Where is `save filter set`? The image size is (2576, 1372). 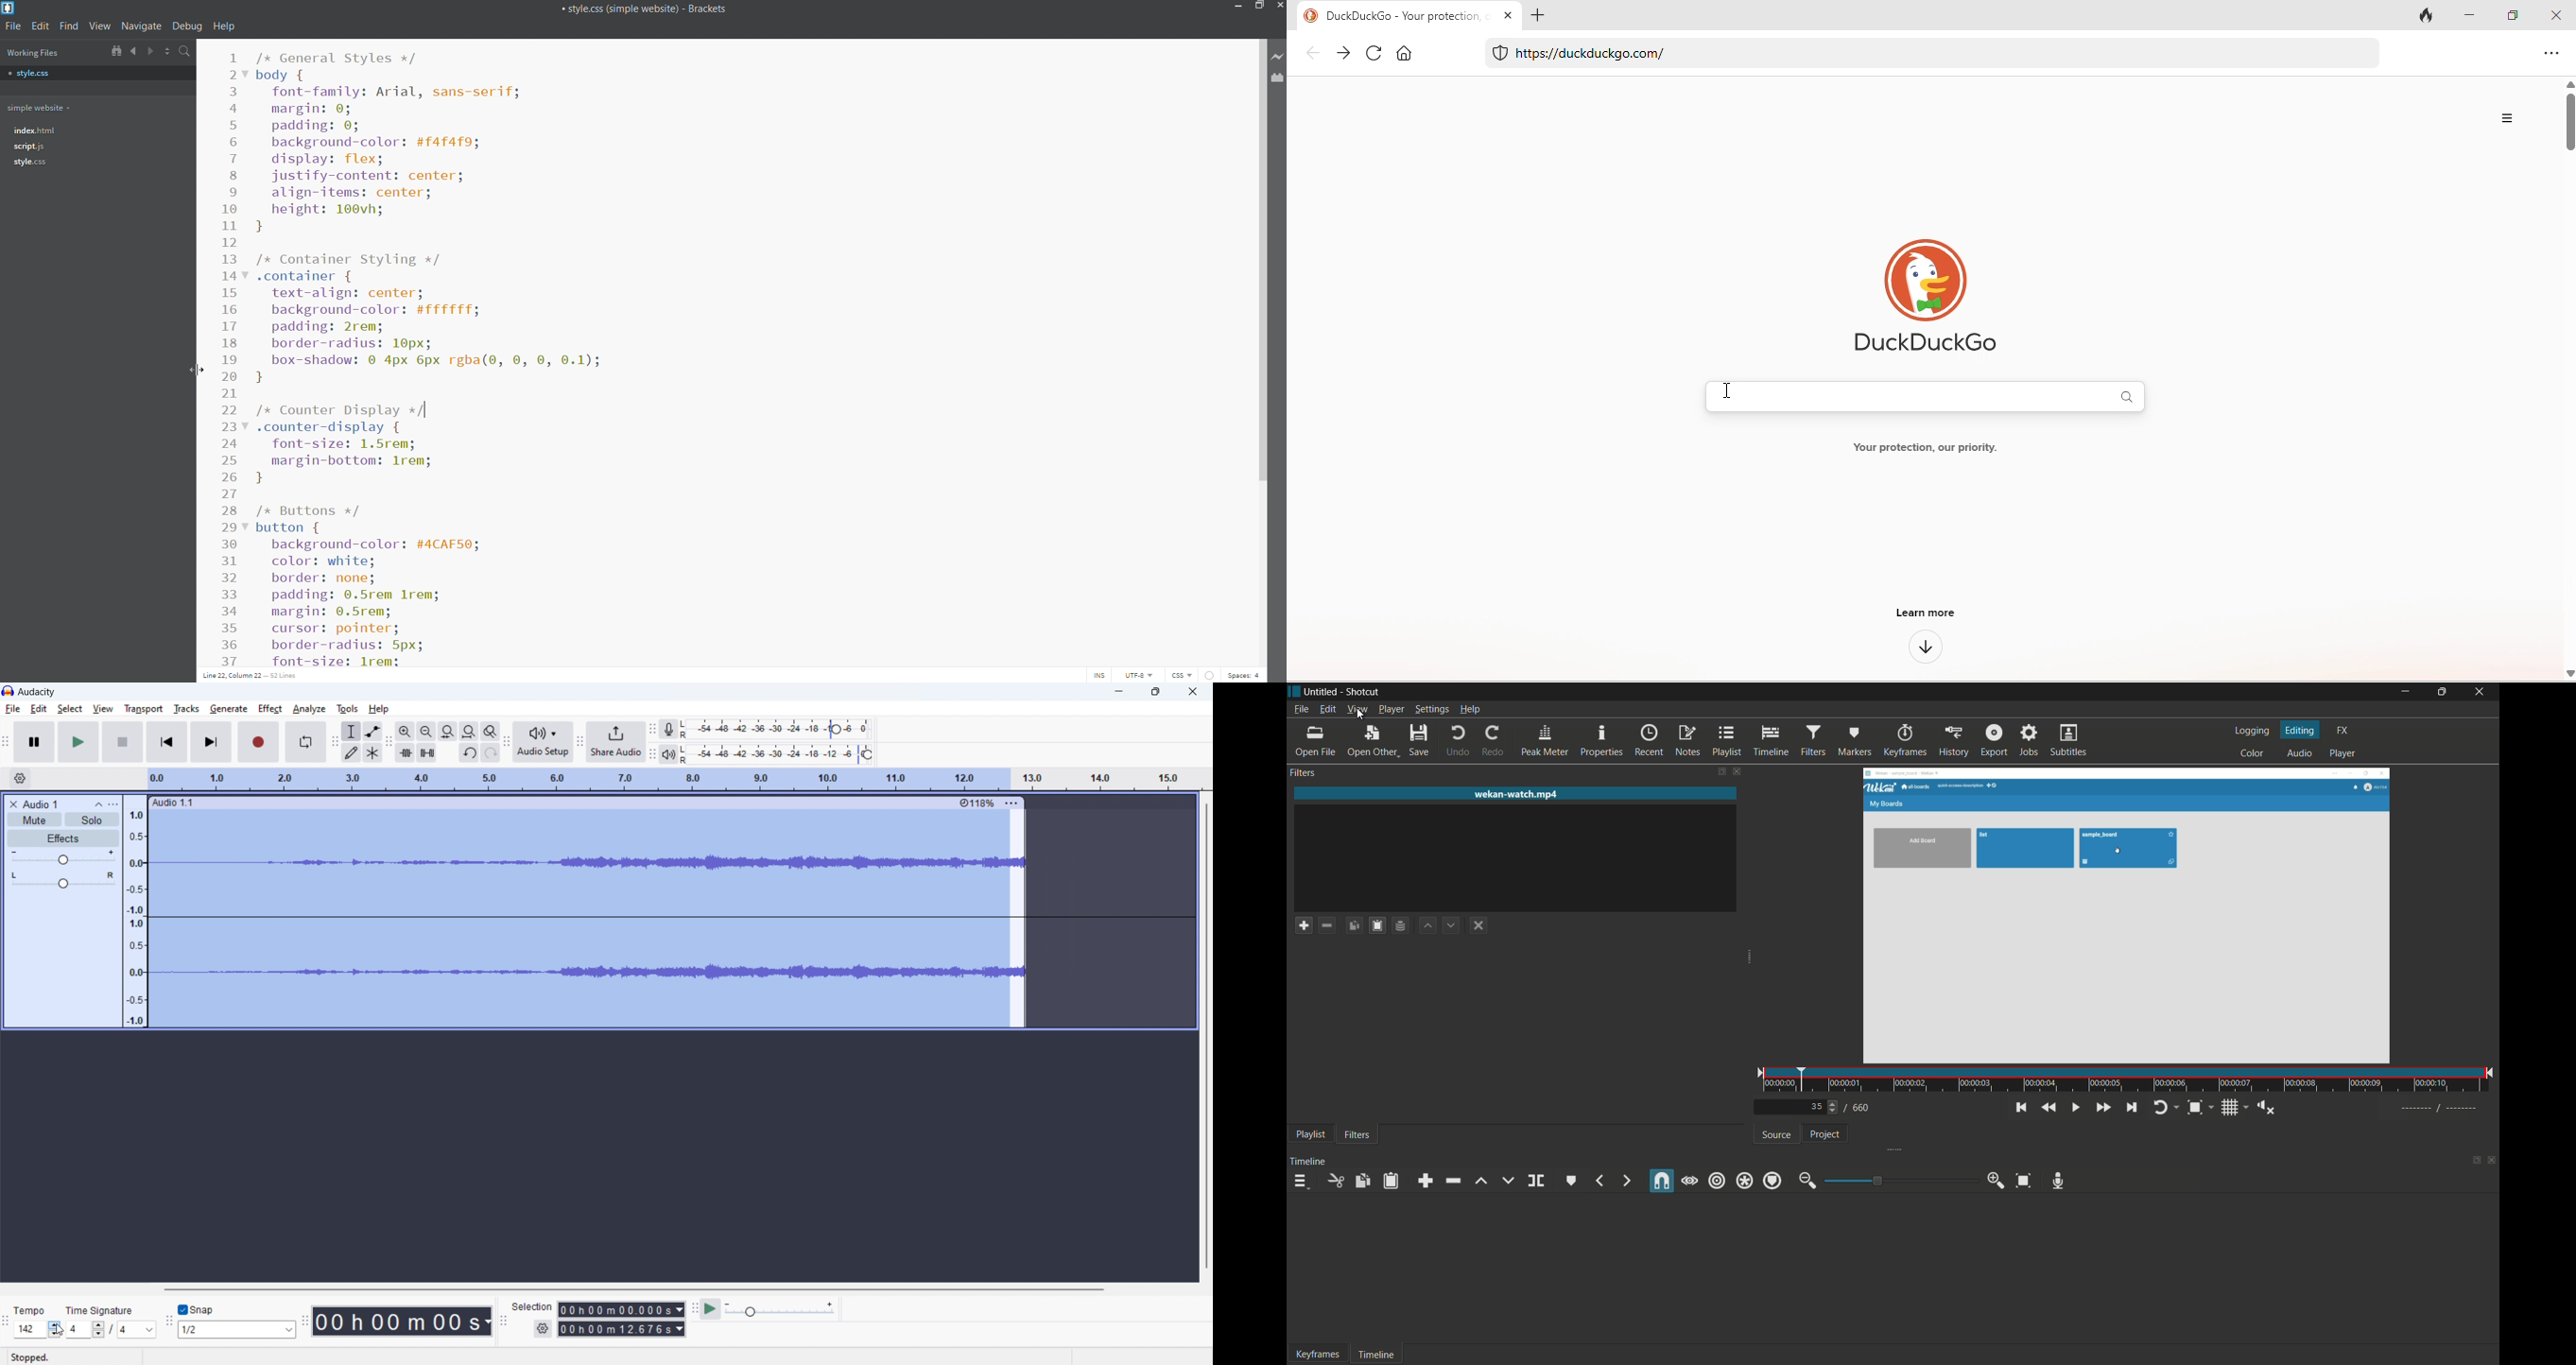 save filter set is located at coordinates (1400, 926).